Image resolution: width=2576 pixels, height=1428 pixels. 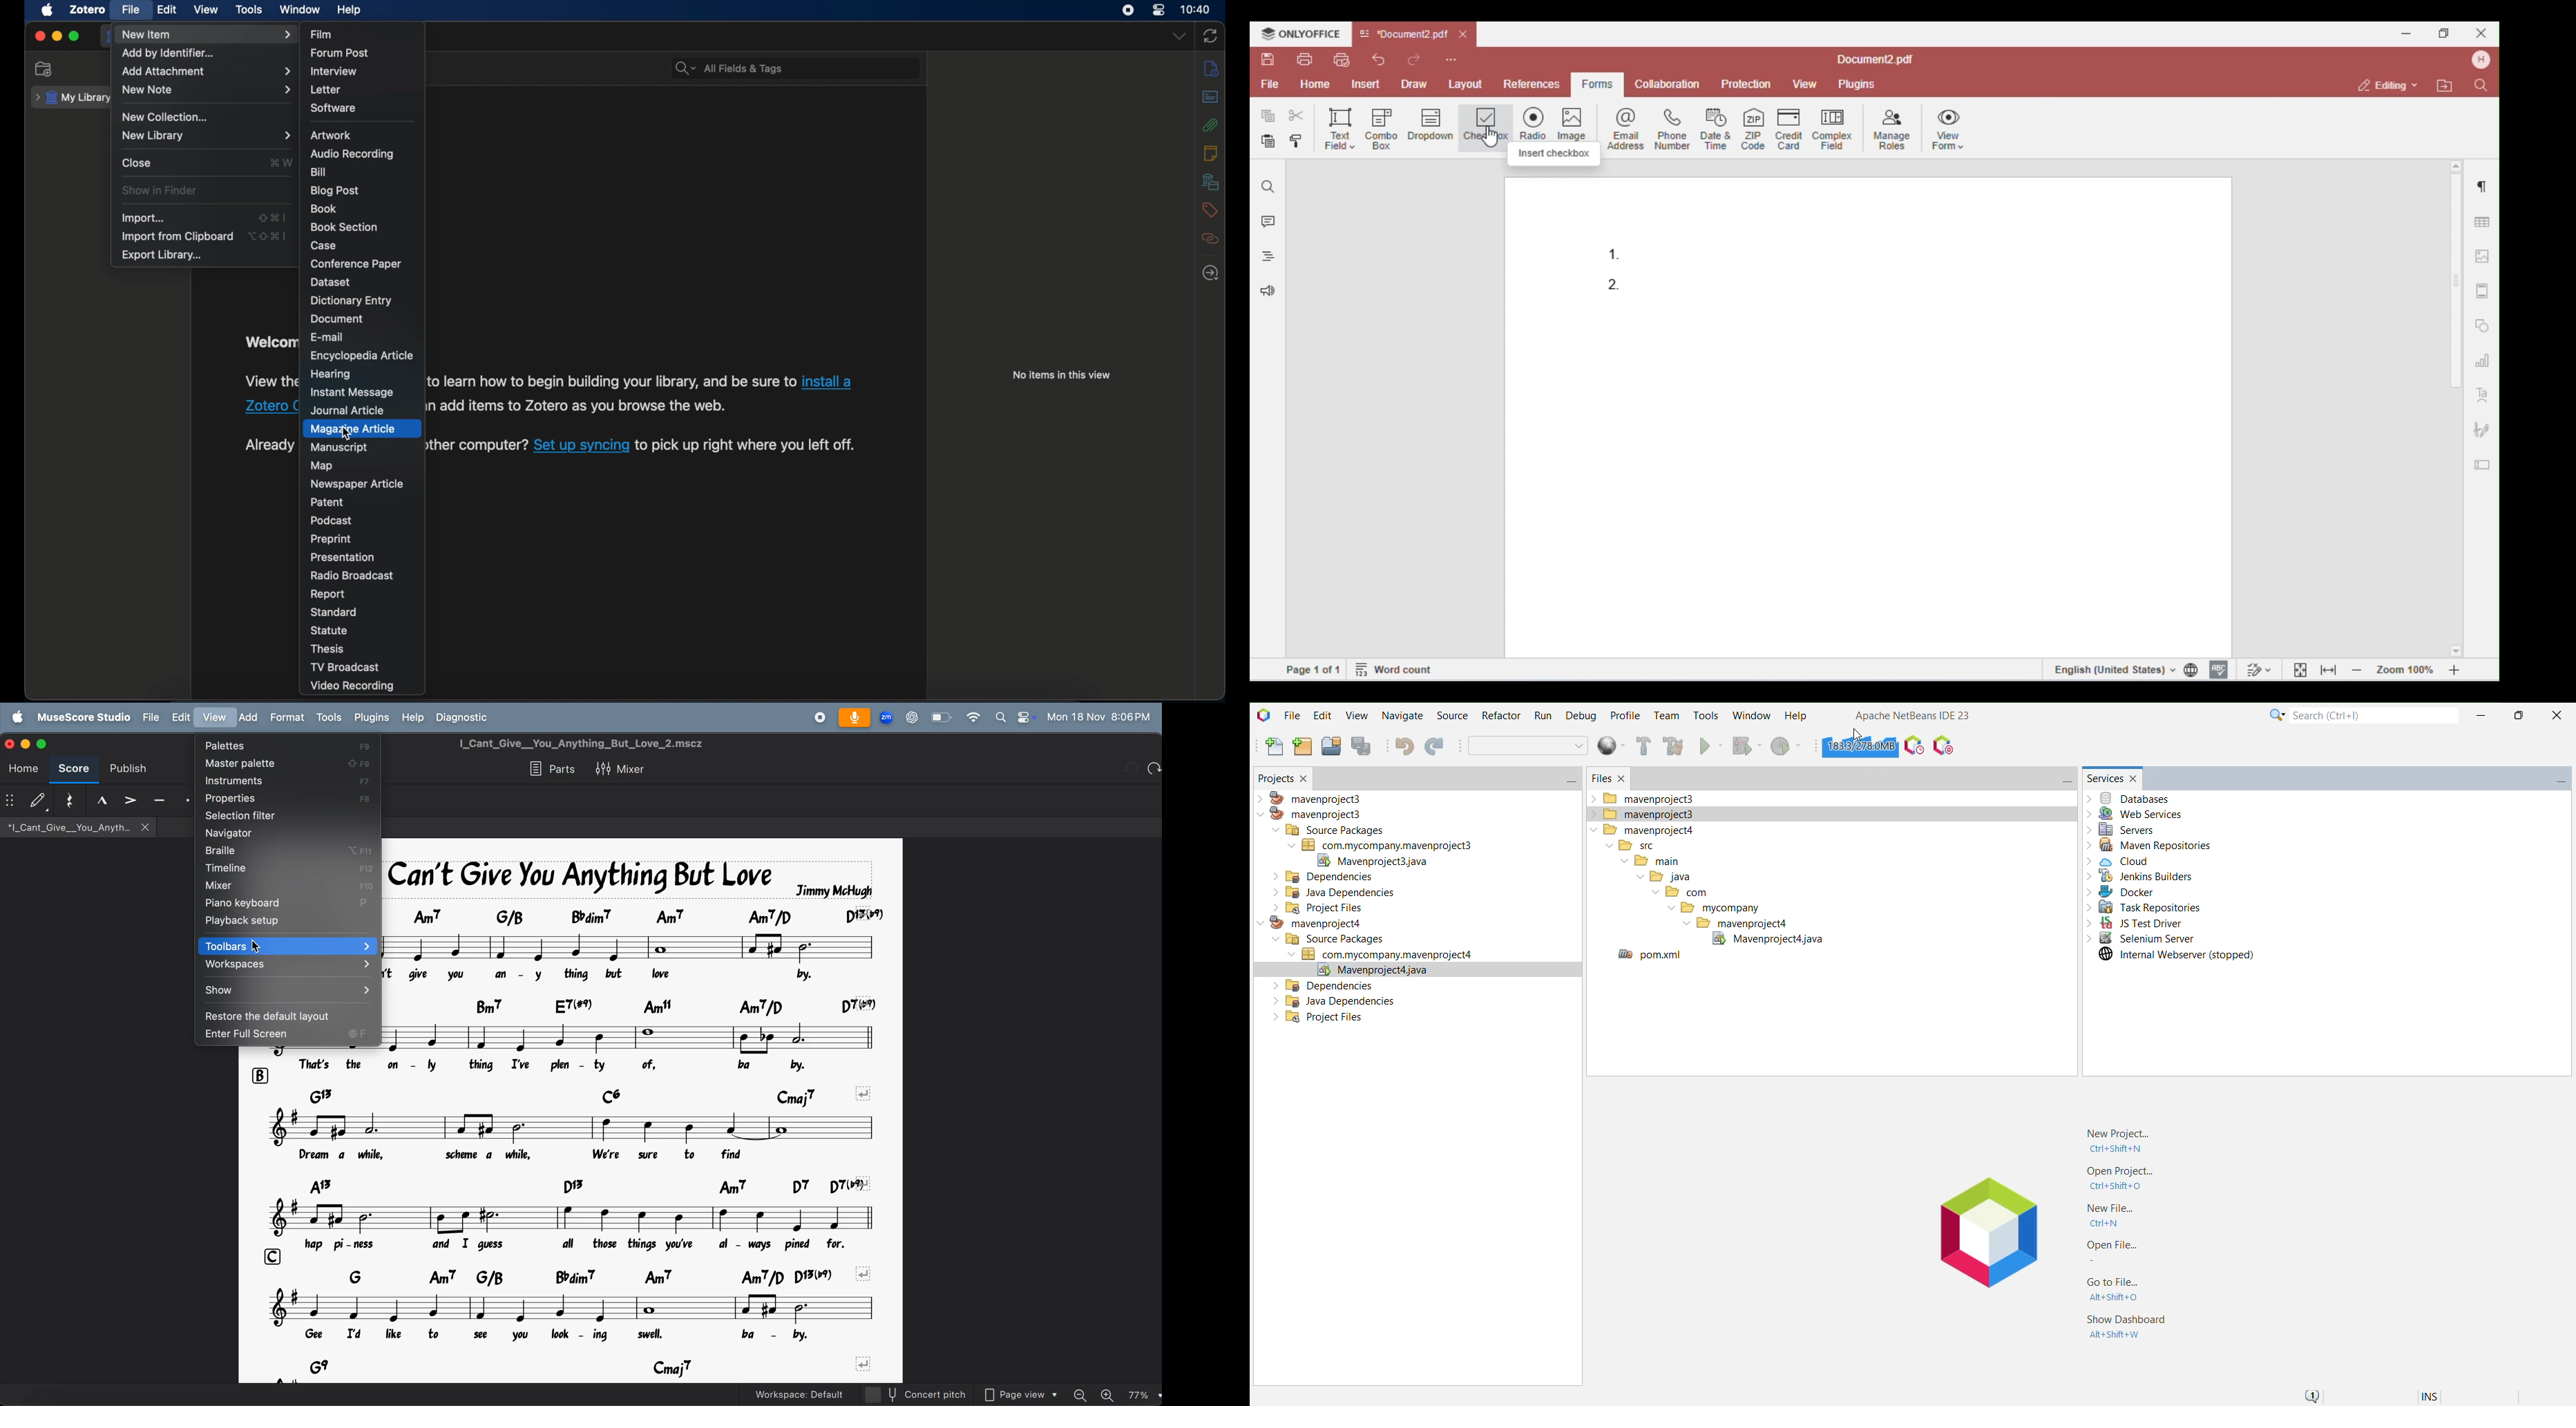 I want to click on apple, so click(x=48, y=10).